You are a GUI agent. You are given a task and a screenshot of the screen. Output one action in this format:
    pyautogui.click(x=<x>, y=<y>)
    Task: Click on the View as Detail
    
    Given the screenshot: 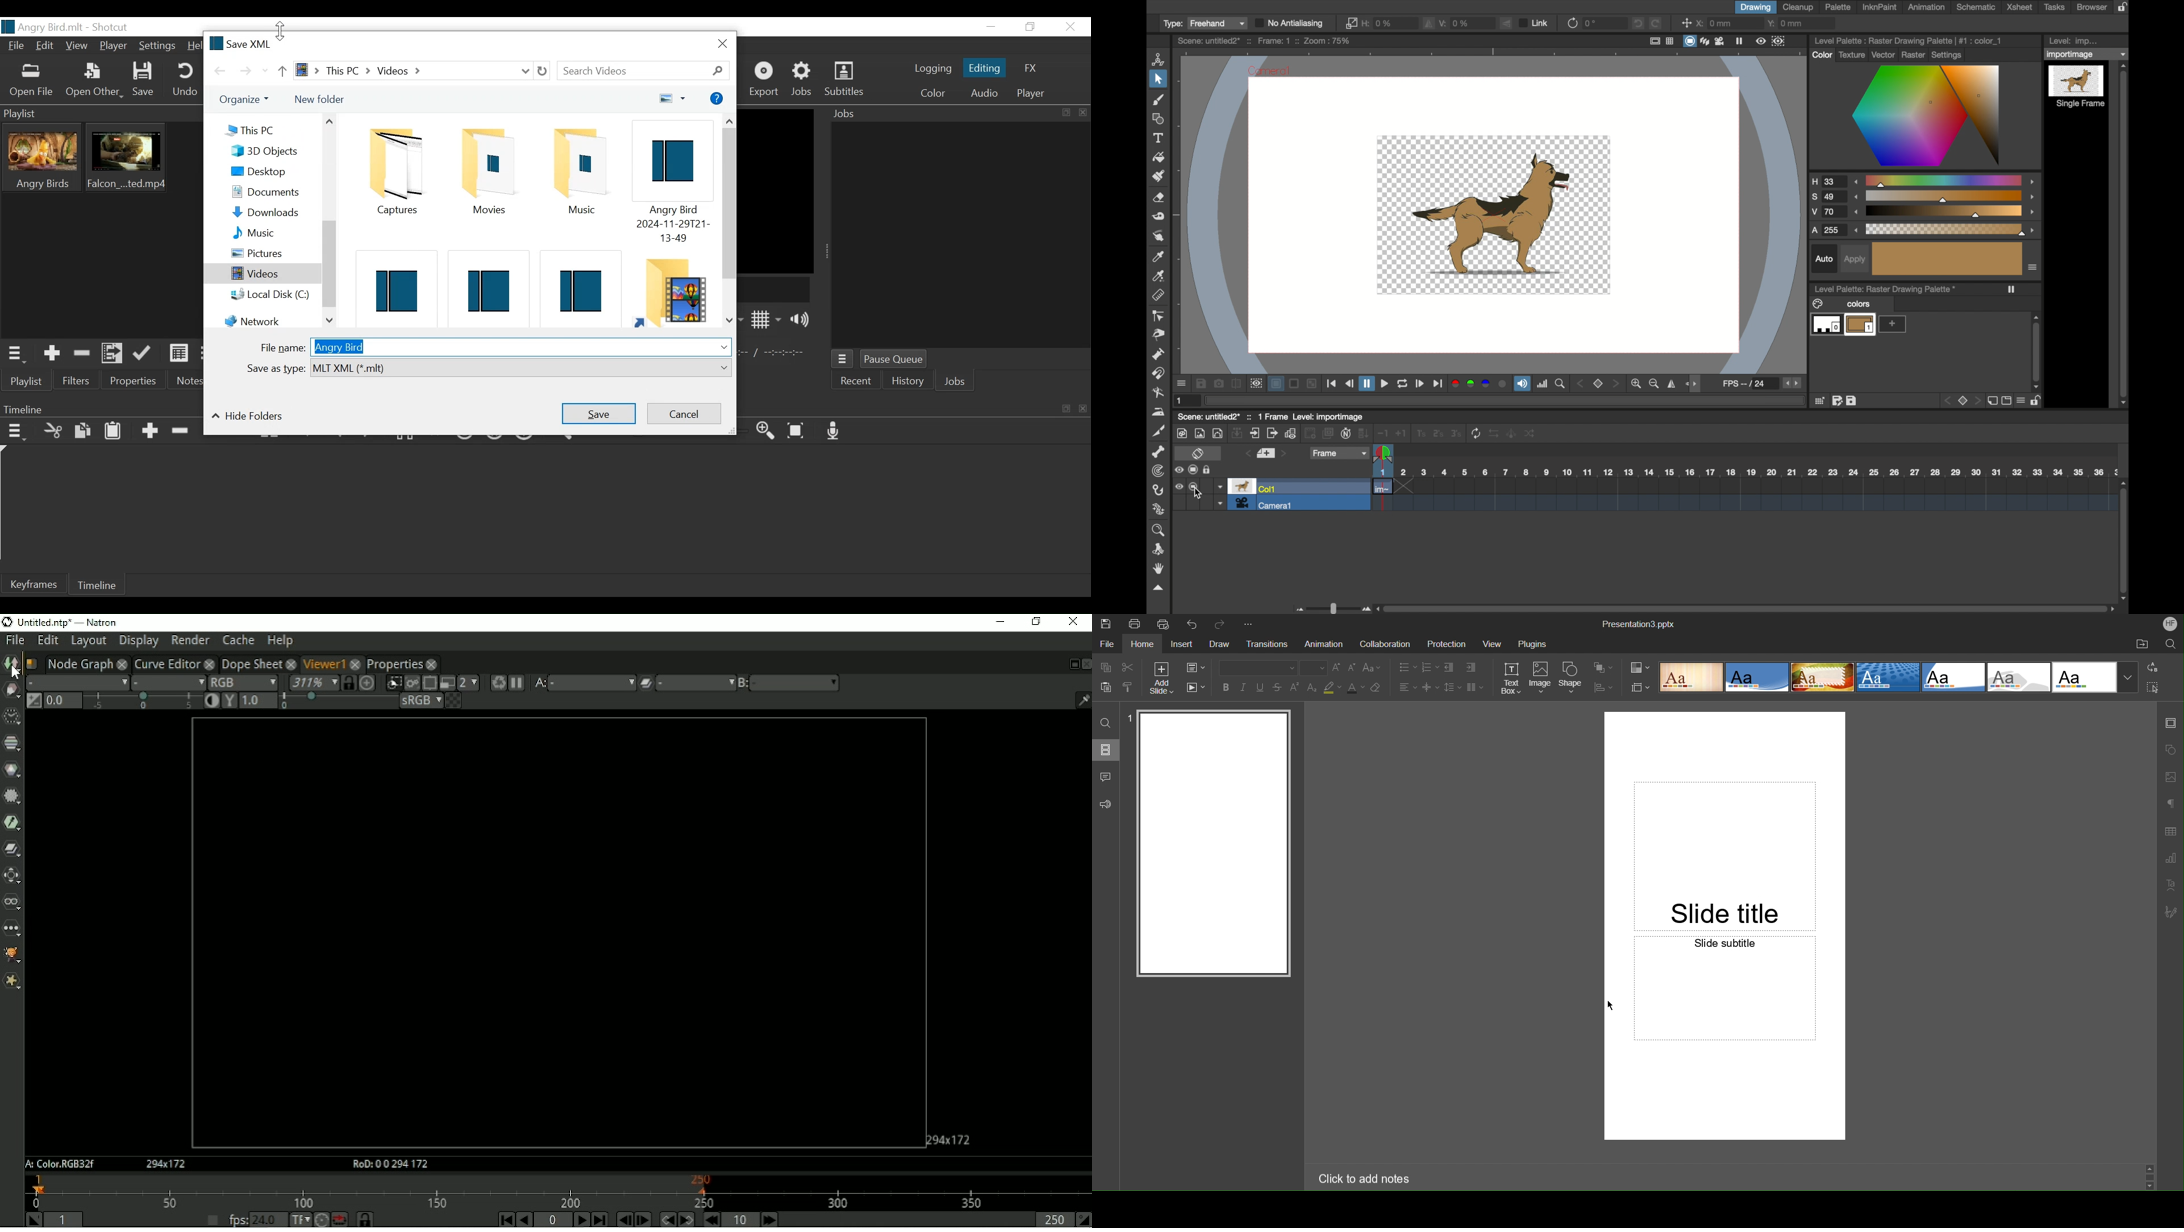 What is the action you would take?
    pyautogui.click(x=179, y=355)
    